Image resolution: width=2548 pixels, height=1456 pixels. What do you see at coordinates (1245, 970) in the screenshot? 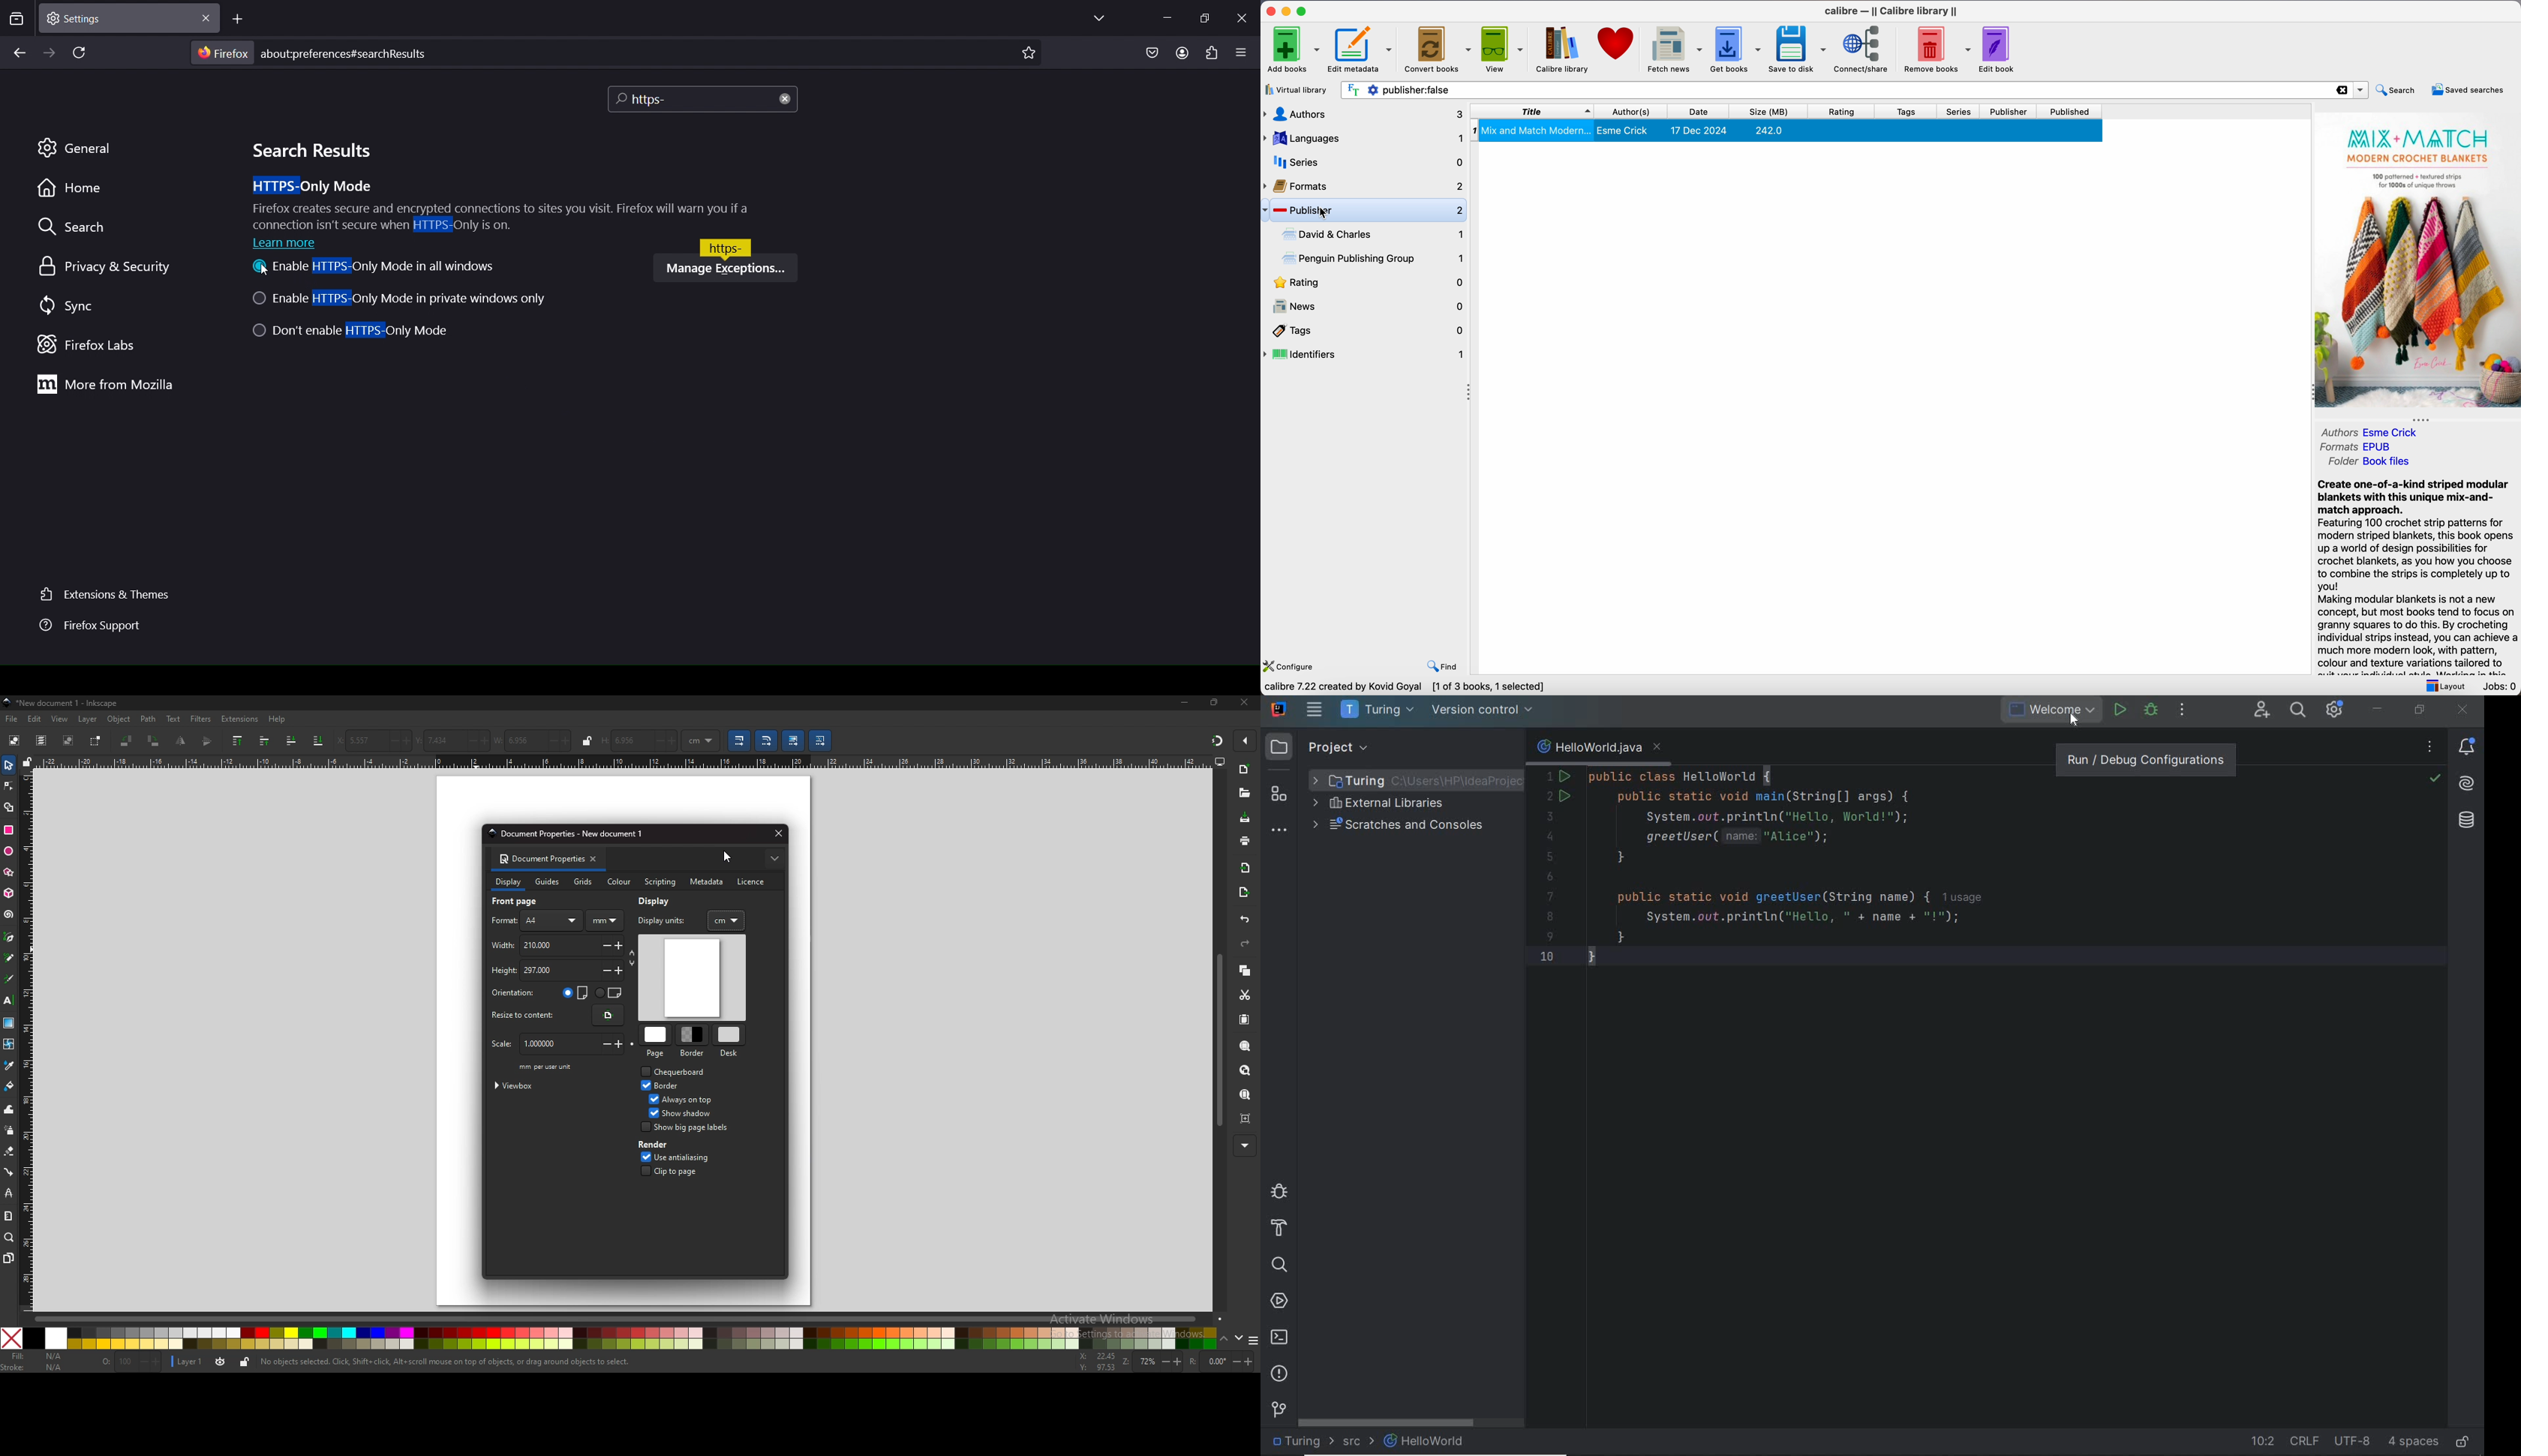
I see `copy` at bounding box center [1245, 970].